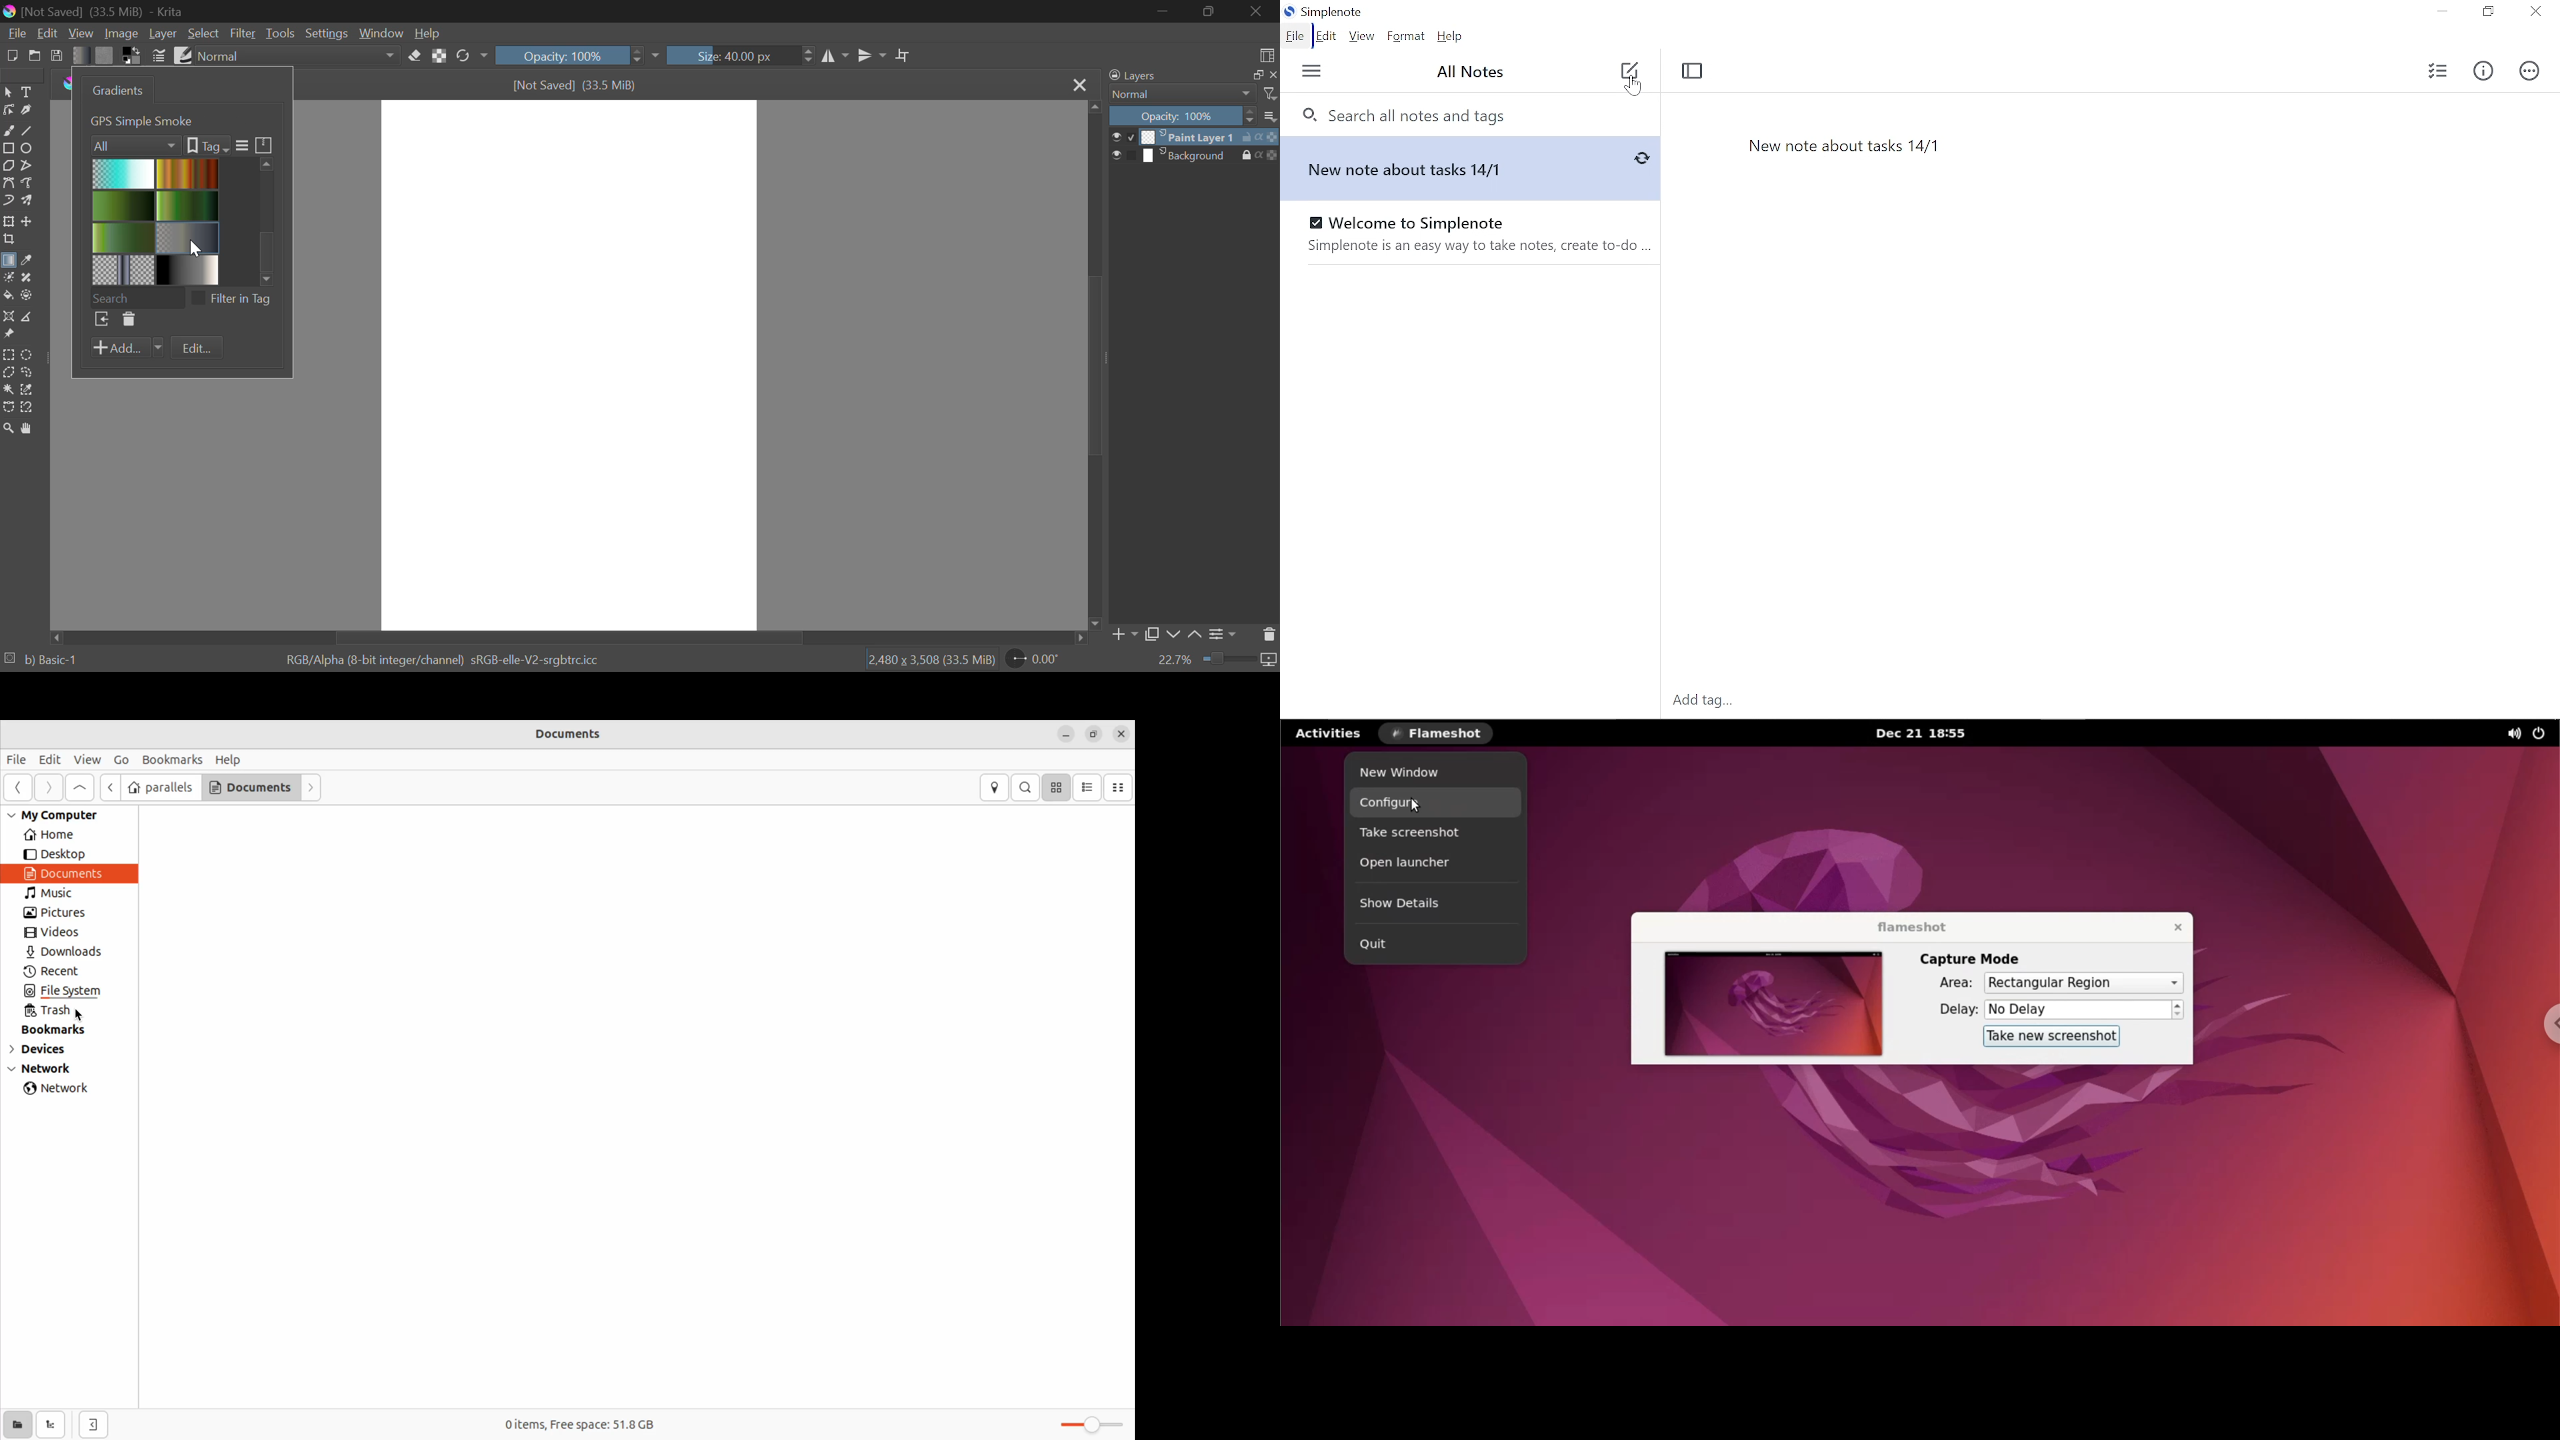  What do you see at coordinates (111, 787) in the screenshot?
I see `` at bounding box center [111, 787].